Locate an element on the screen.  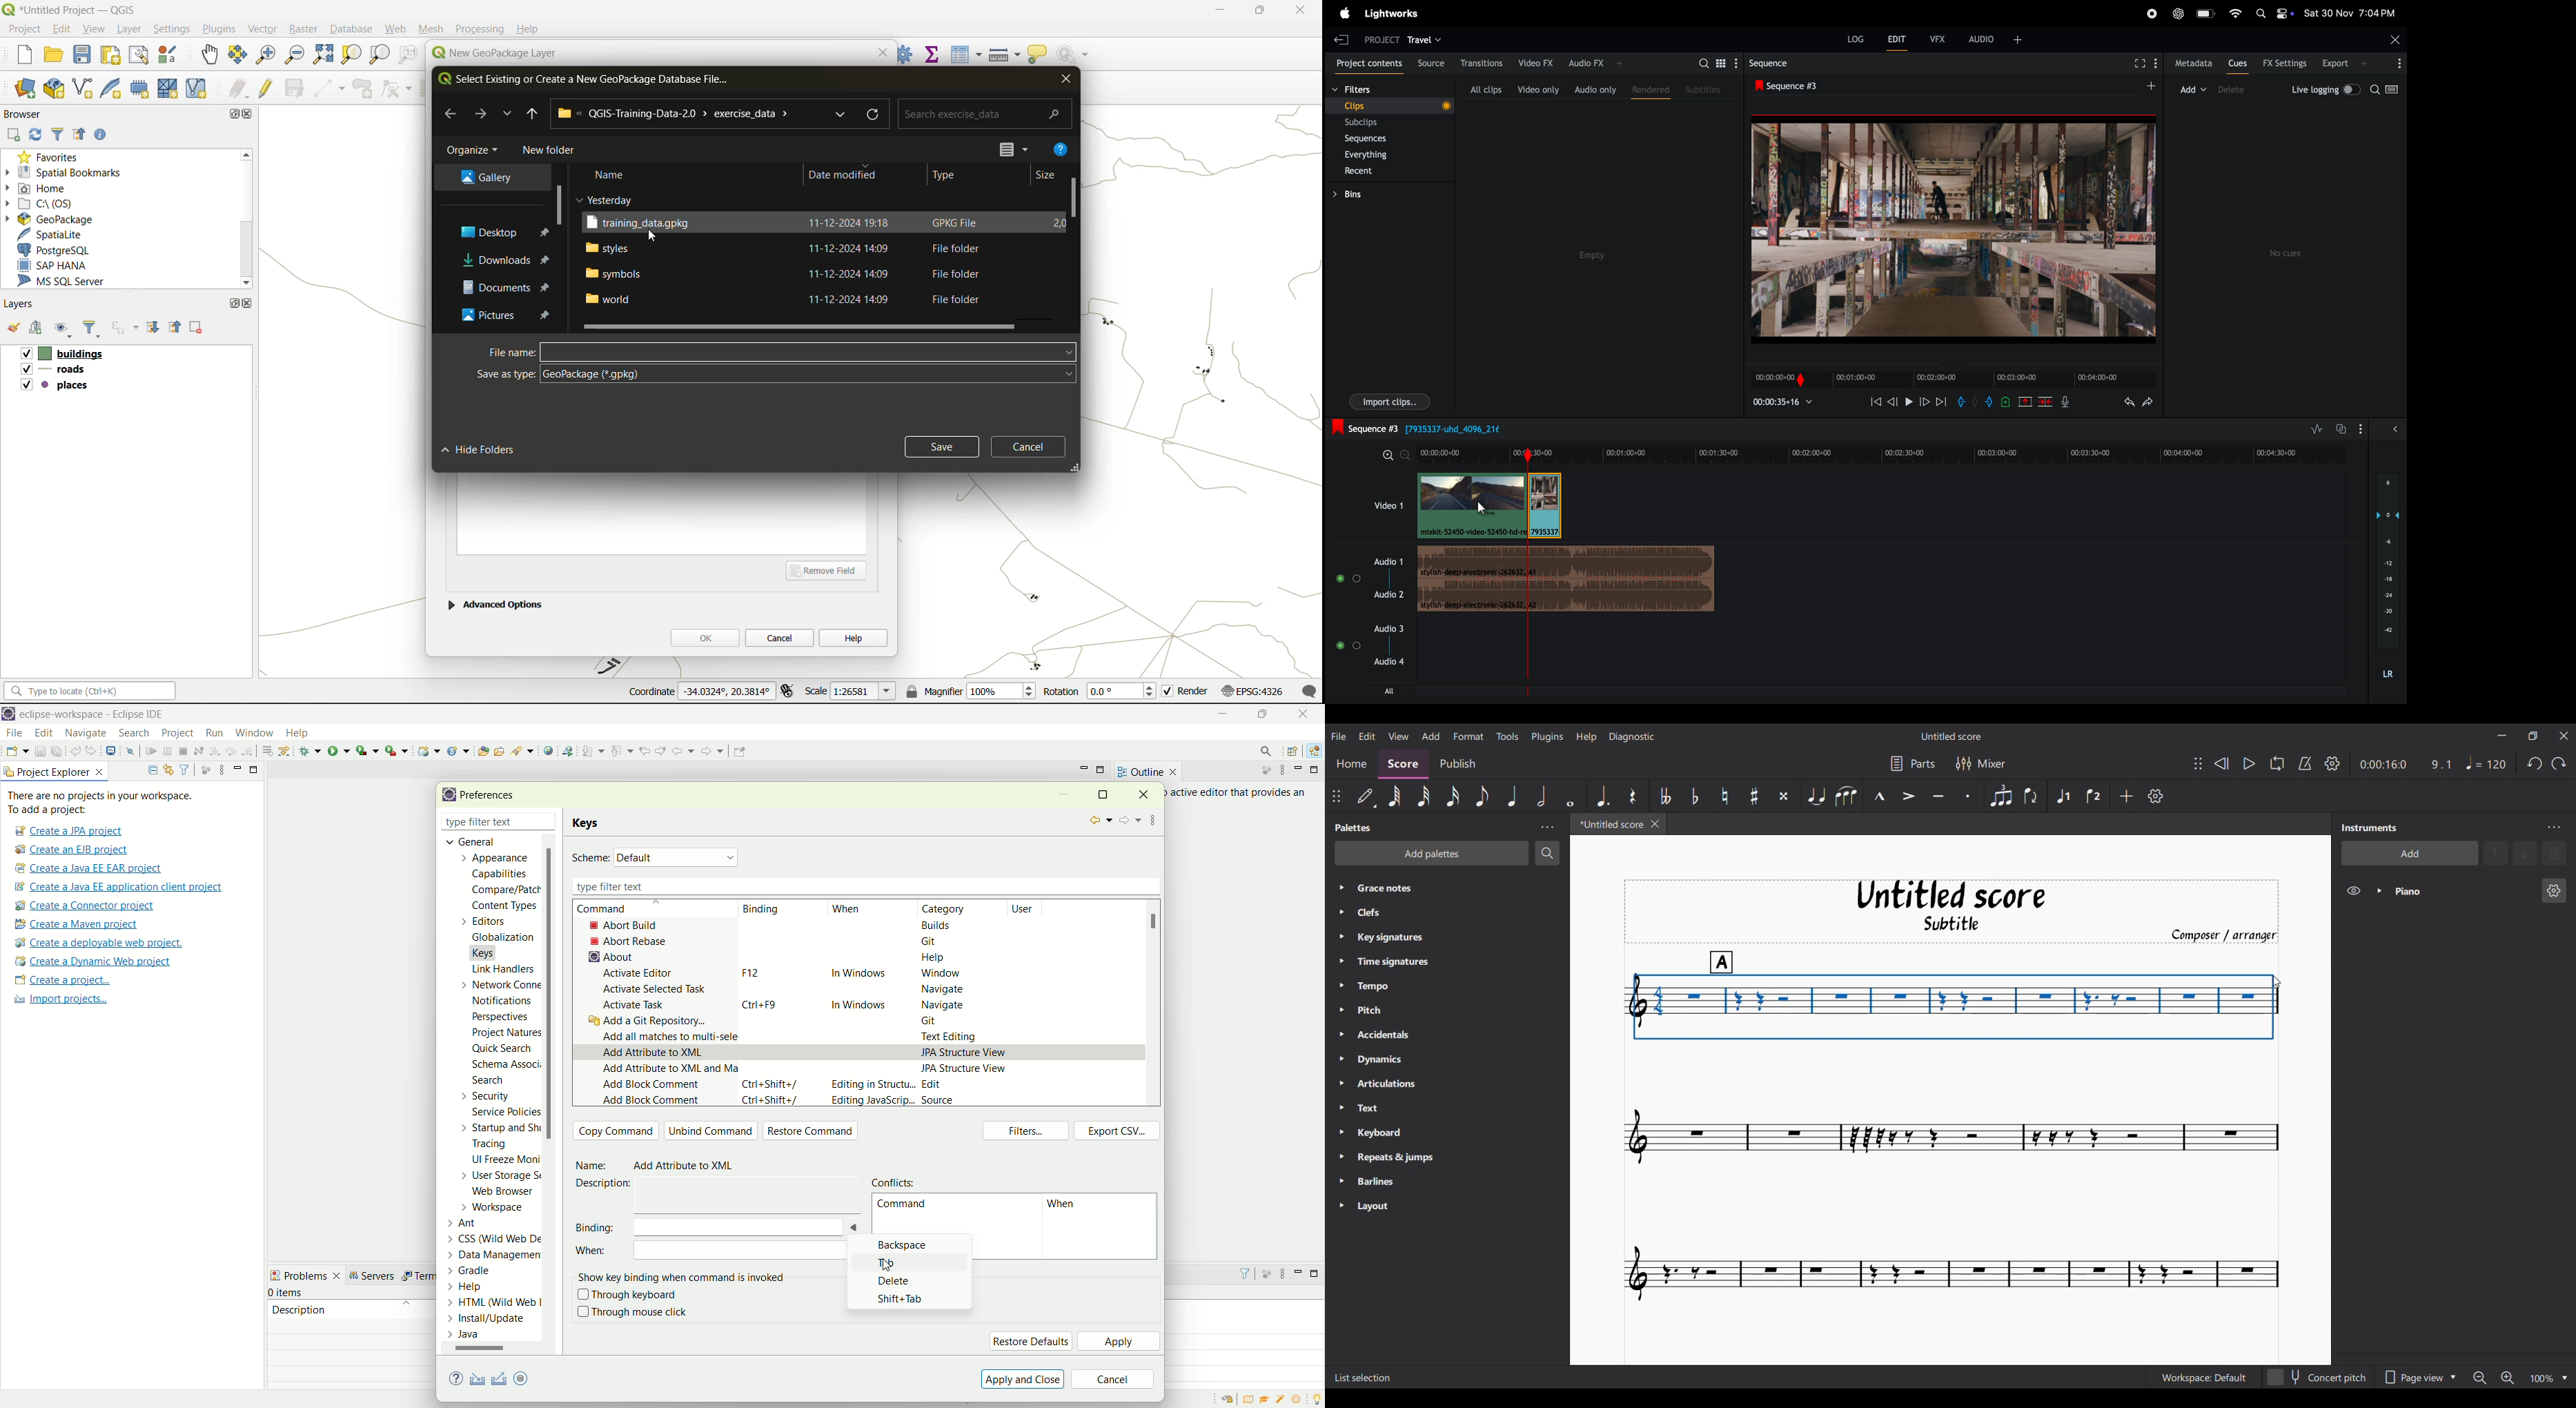
back is located at coordinates (686, 750).